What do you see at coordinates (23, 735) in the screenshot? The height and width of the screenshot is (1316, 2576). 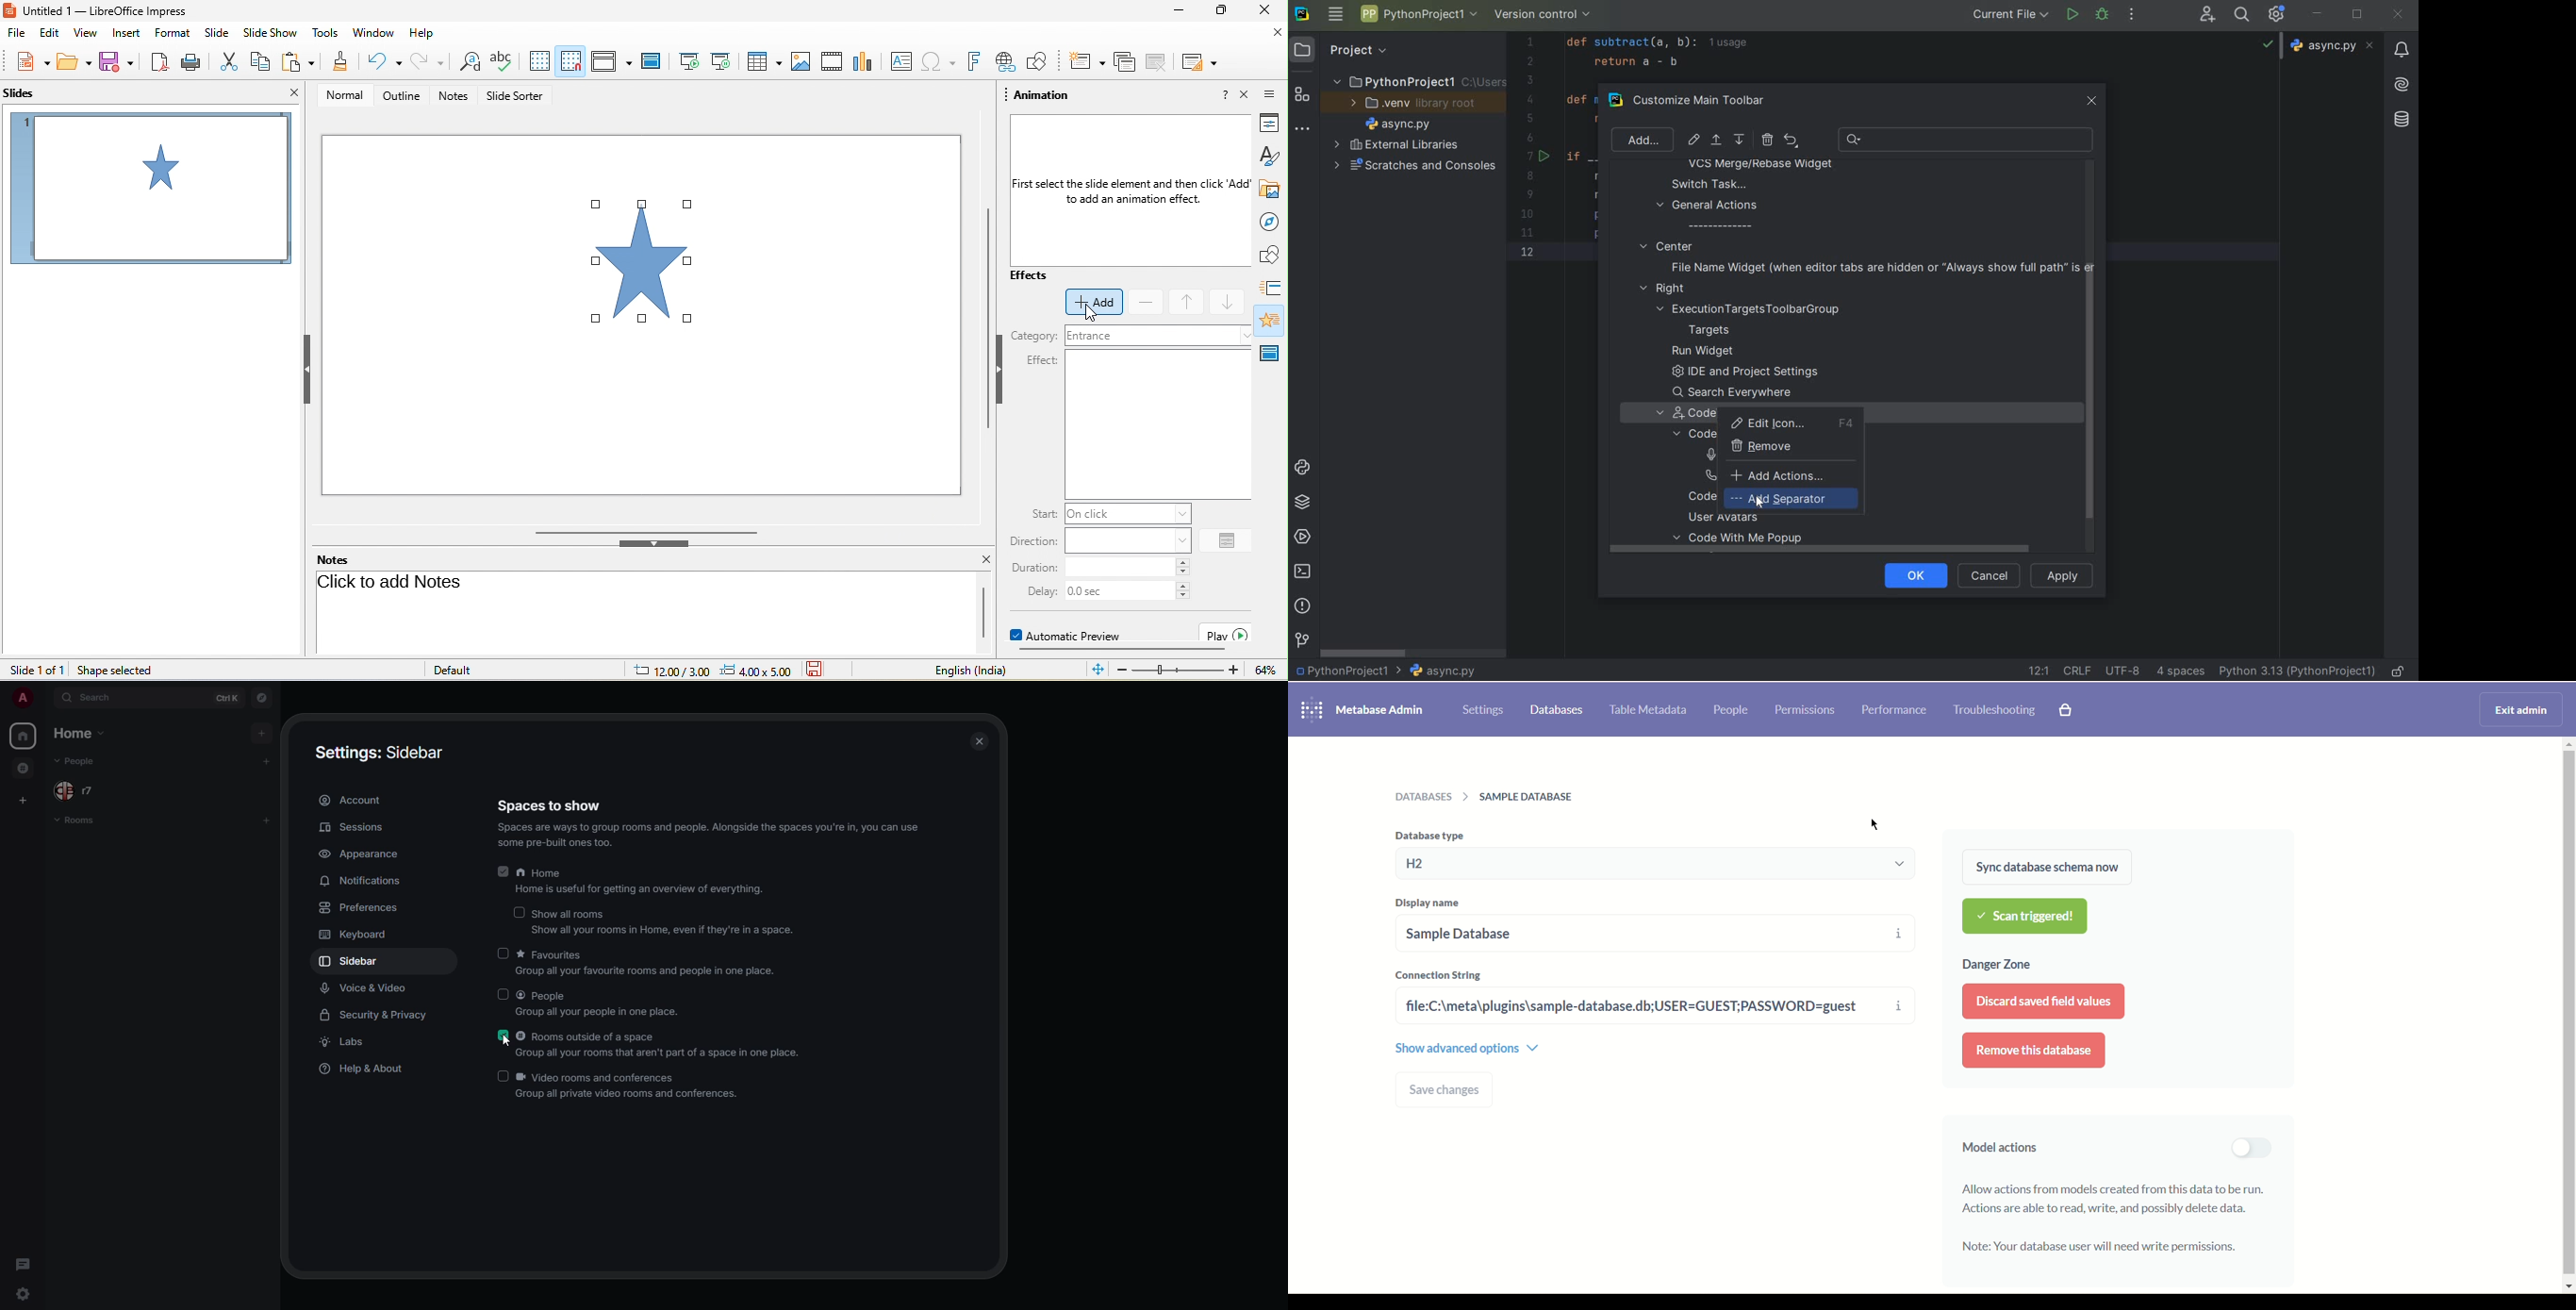 I see `home` at bounding box center [23, 735].